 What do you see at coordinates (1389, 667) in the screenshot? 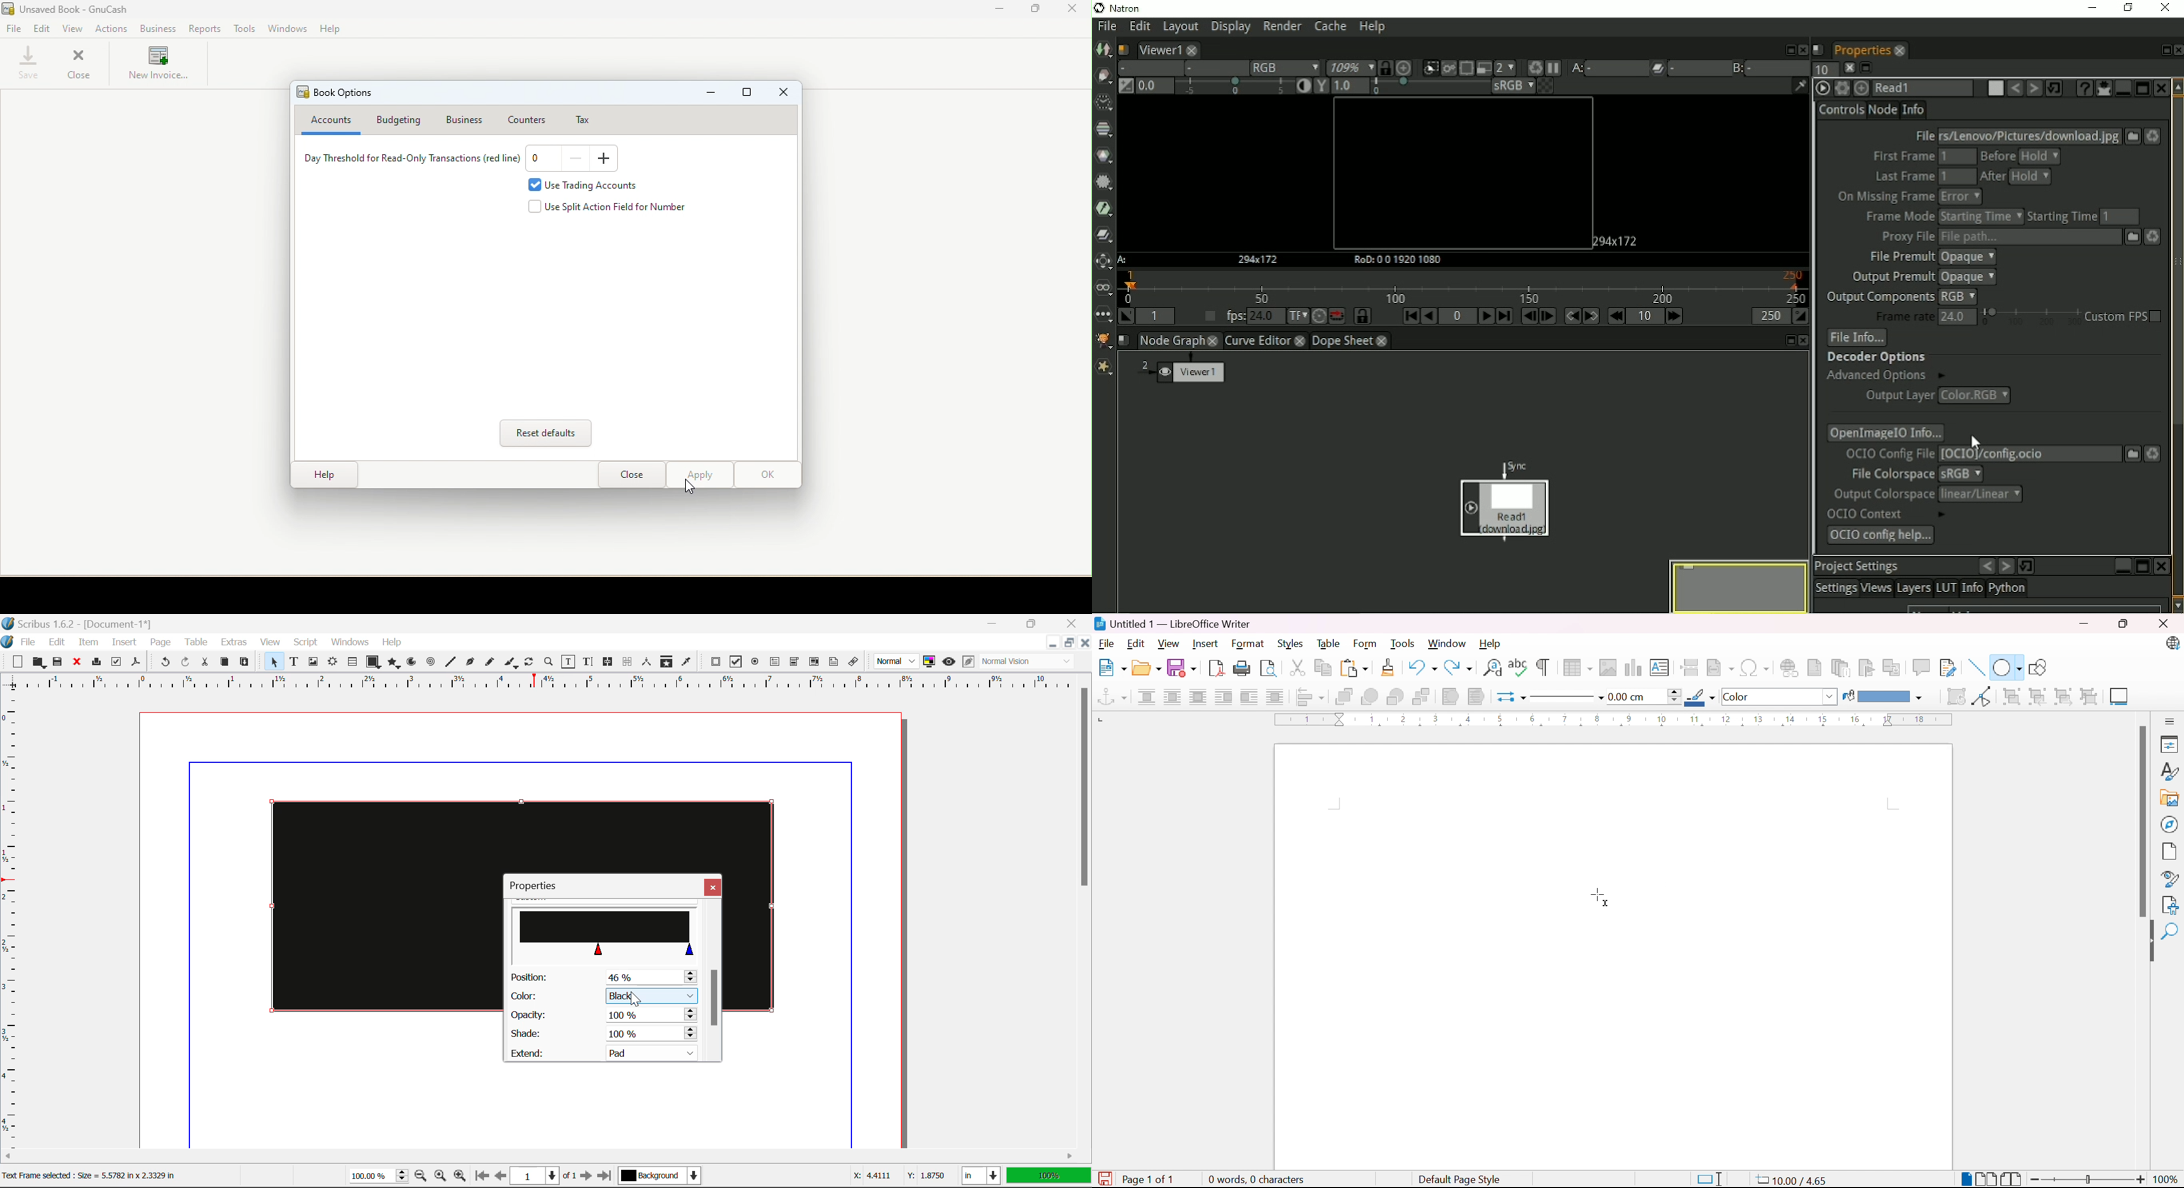
I see `Clone formatting` at bounding box center [1389, 667].